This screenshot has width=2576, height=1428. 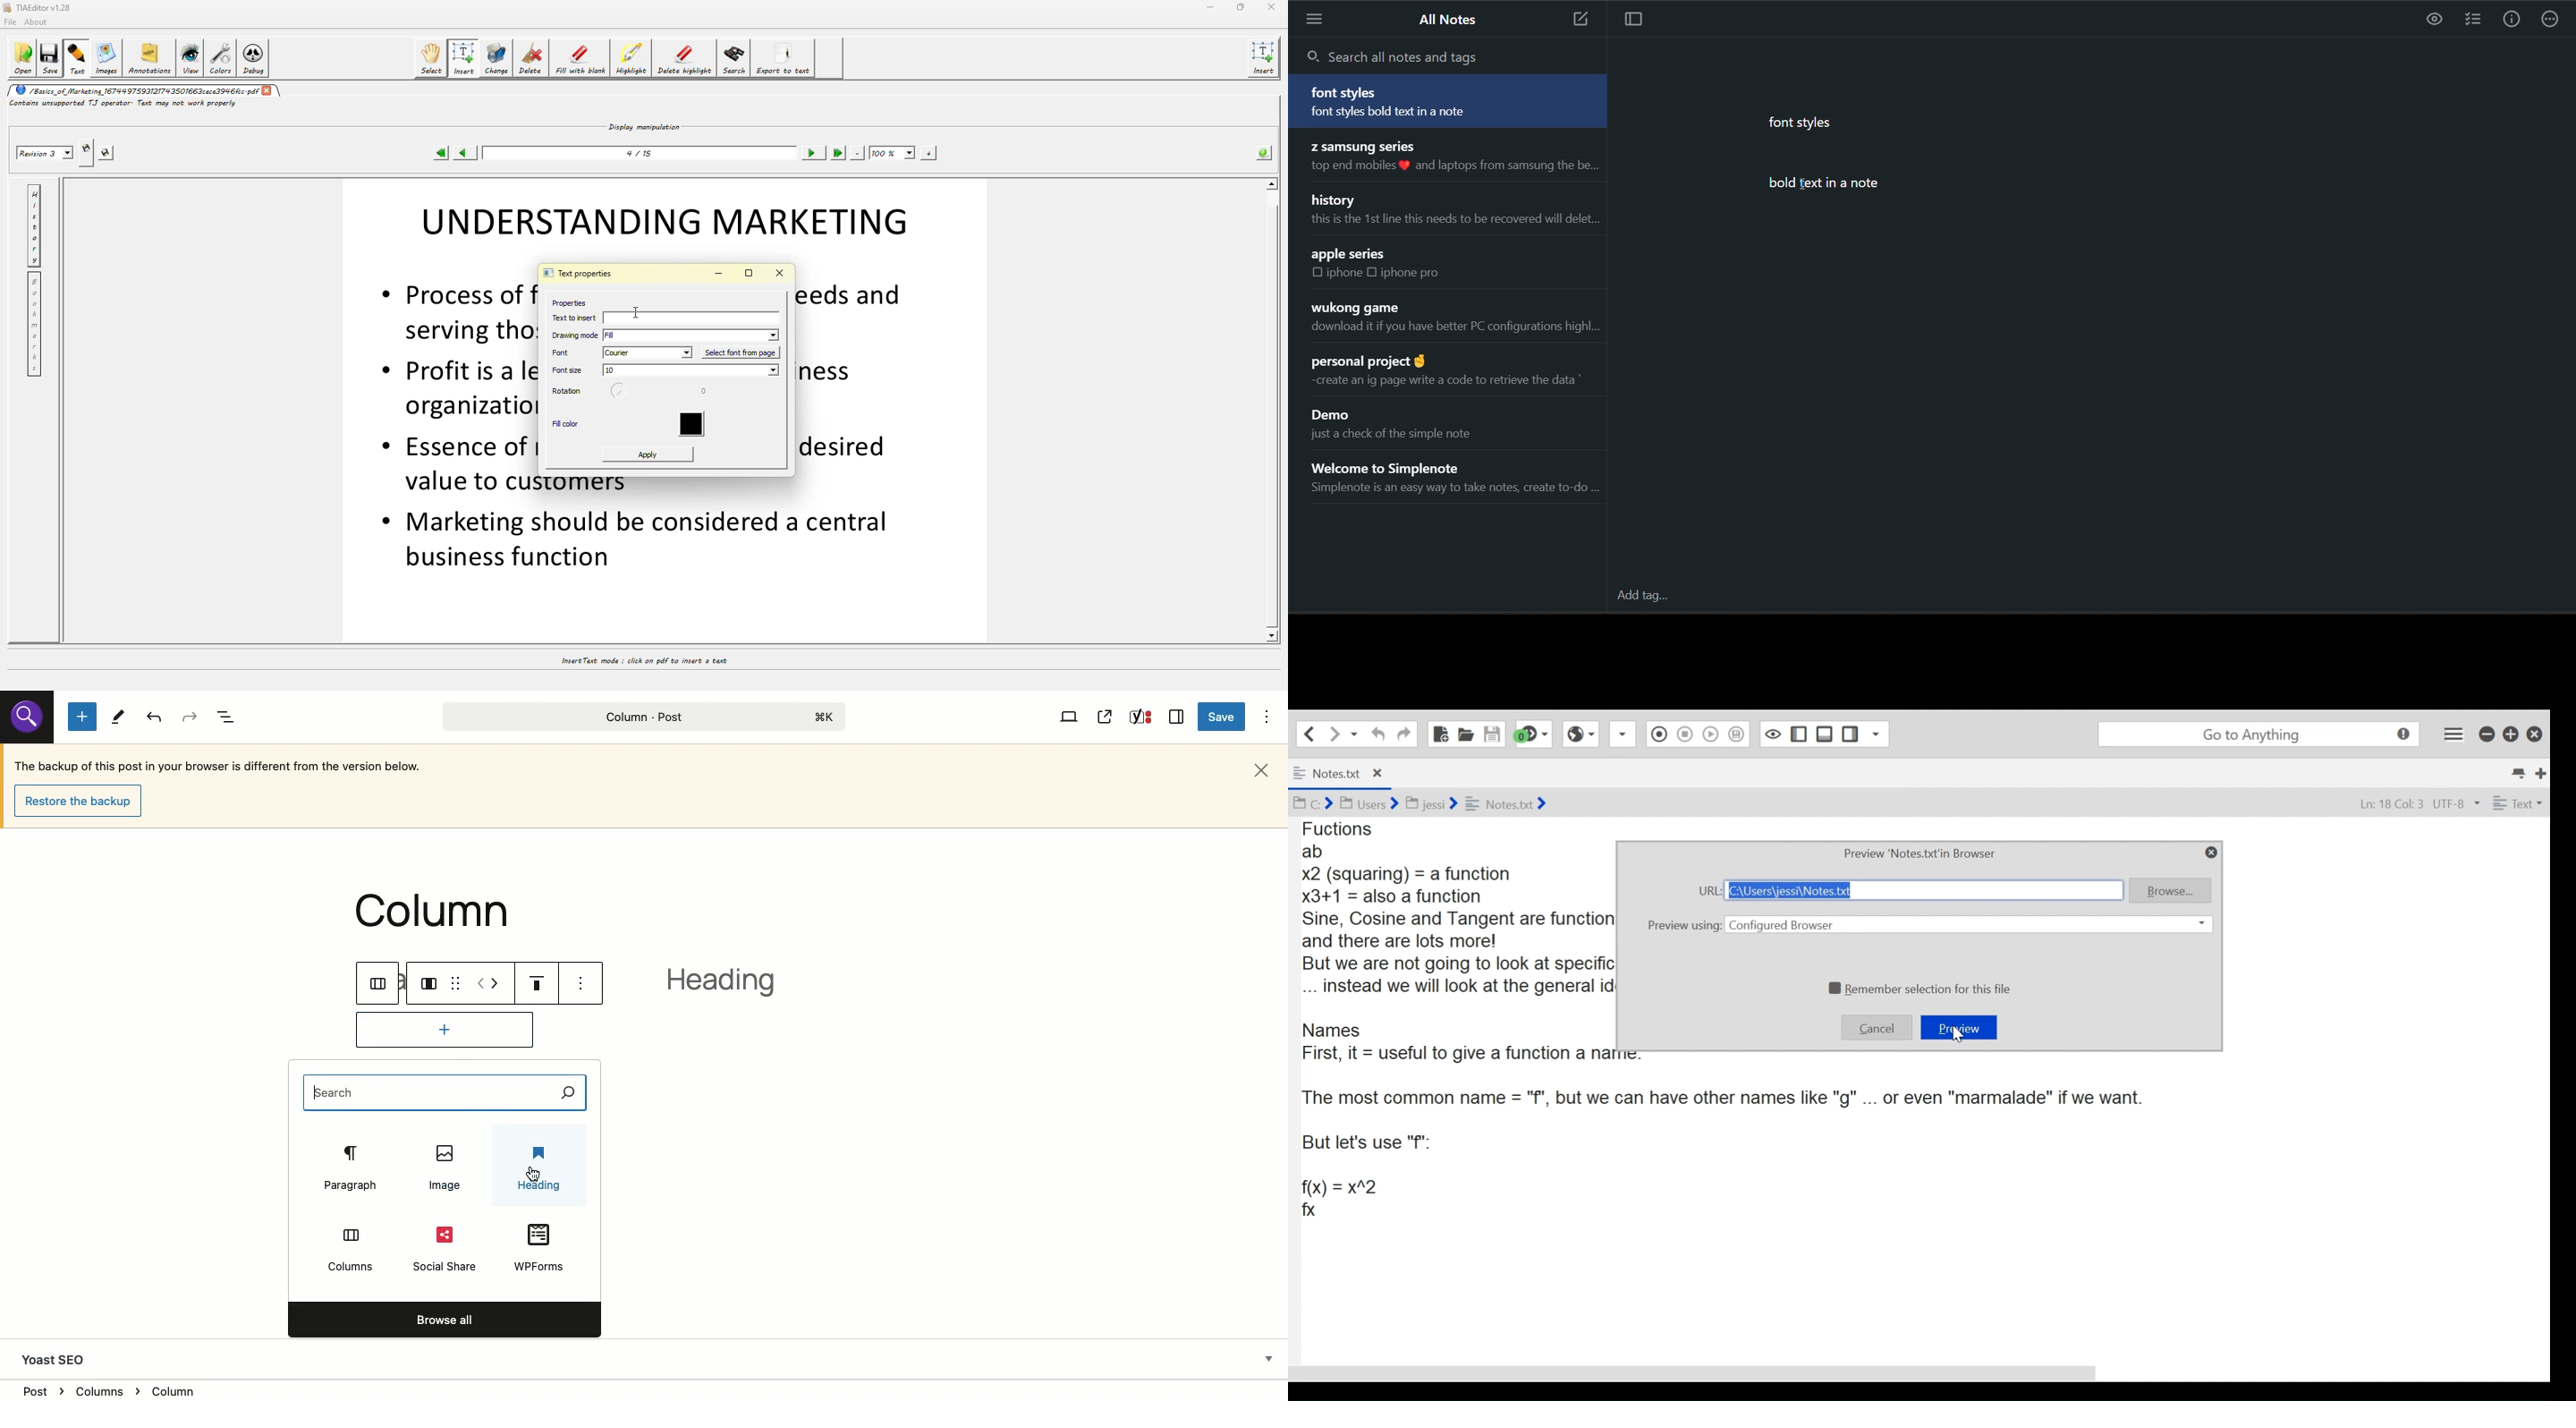 What do you see at coordinates (439, 1091) in the screenshot?
I see `Search` at bounding box center [439, 1091].